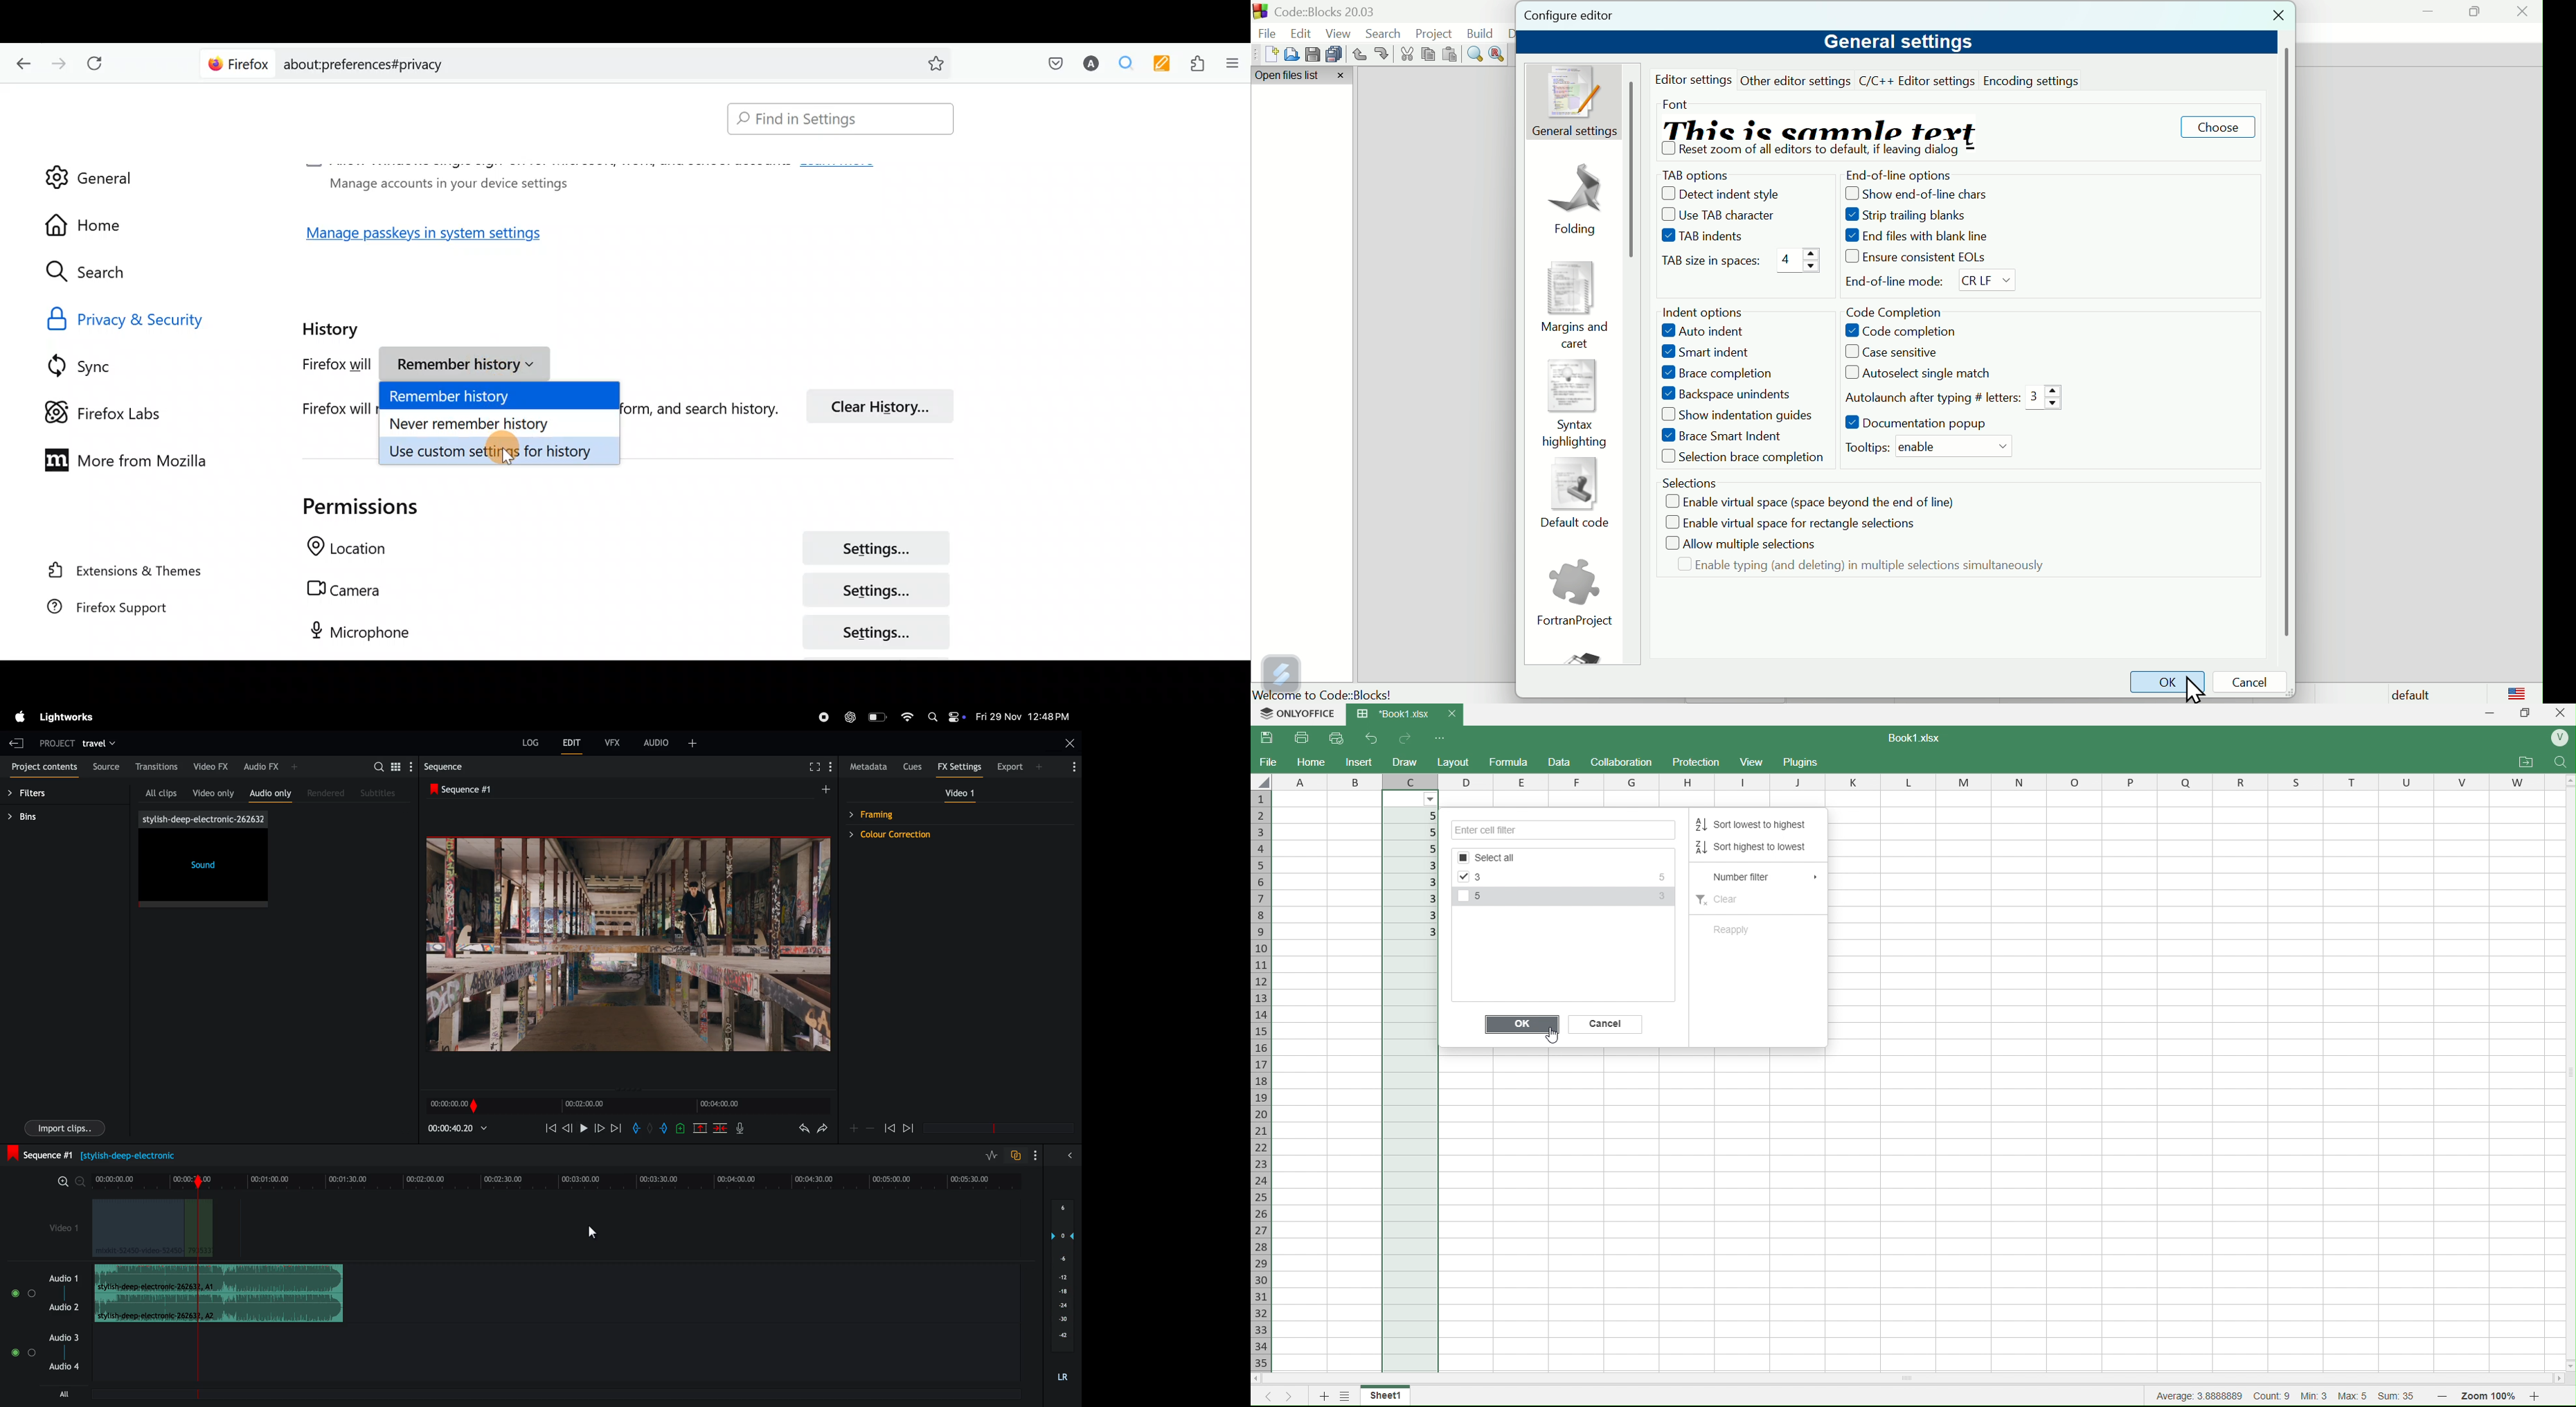 The image size is (2576, 1428). What do you see at coordinates (1895, 311) in the screenshot?
I see `Code completion` at bounding box center [1895, 311].